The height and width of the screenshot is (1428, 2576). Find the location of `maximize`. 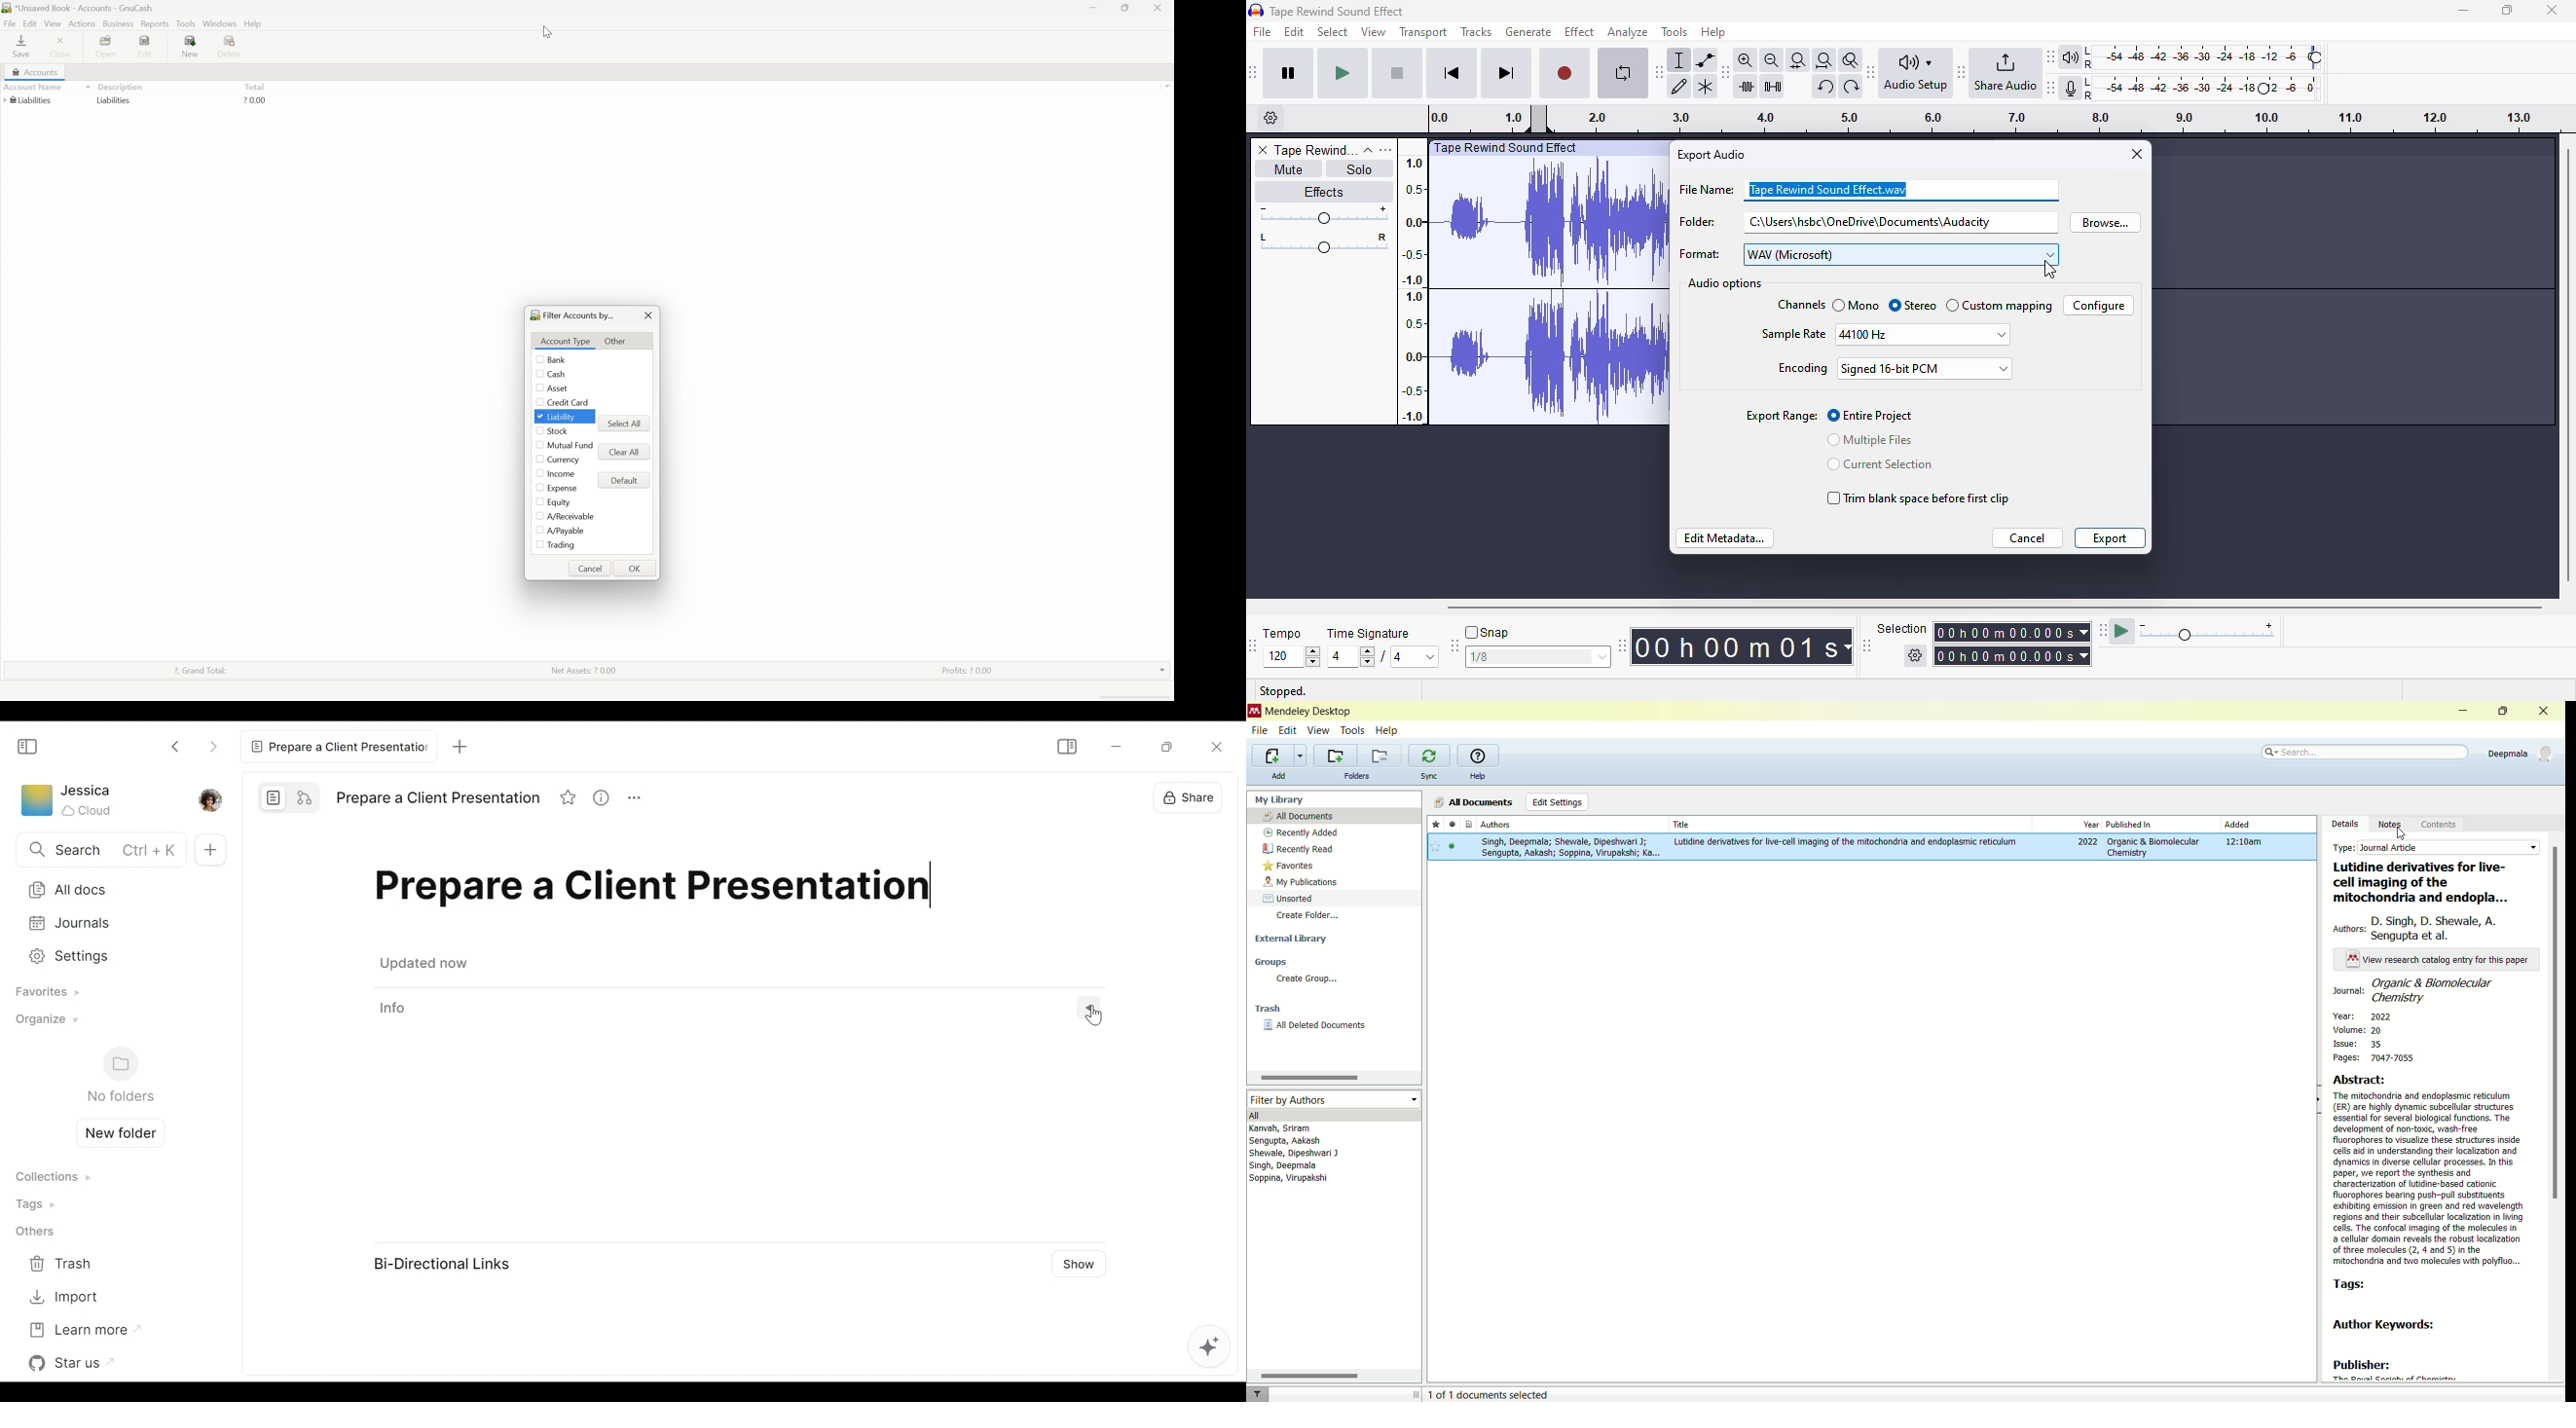

maximize is located at coordinates (2504, 710).